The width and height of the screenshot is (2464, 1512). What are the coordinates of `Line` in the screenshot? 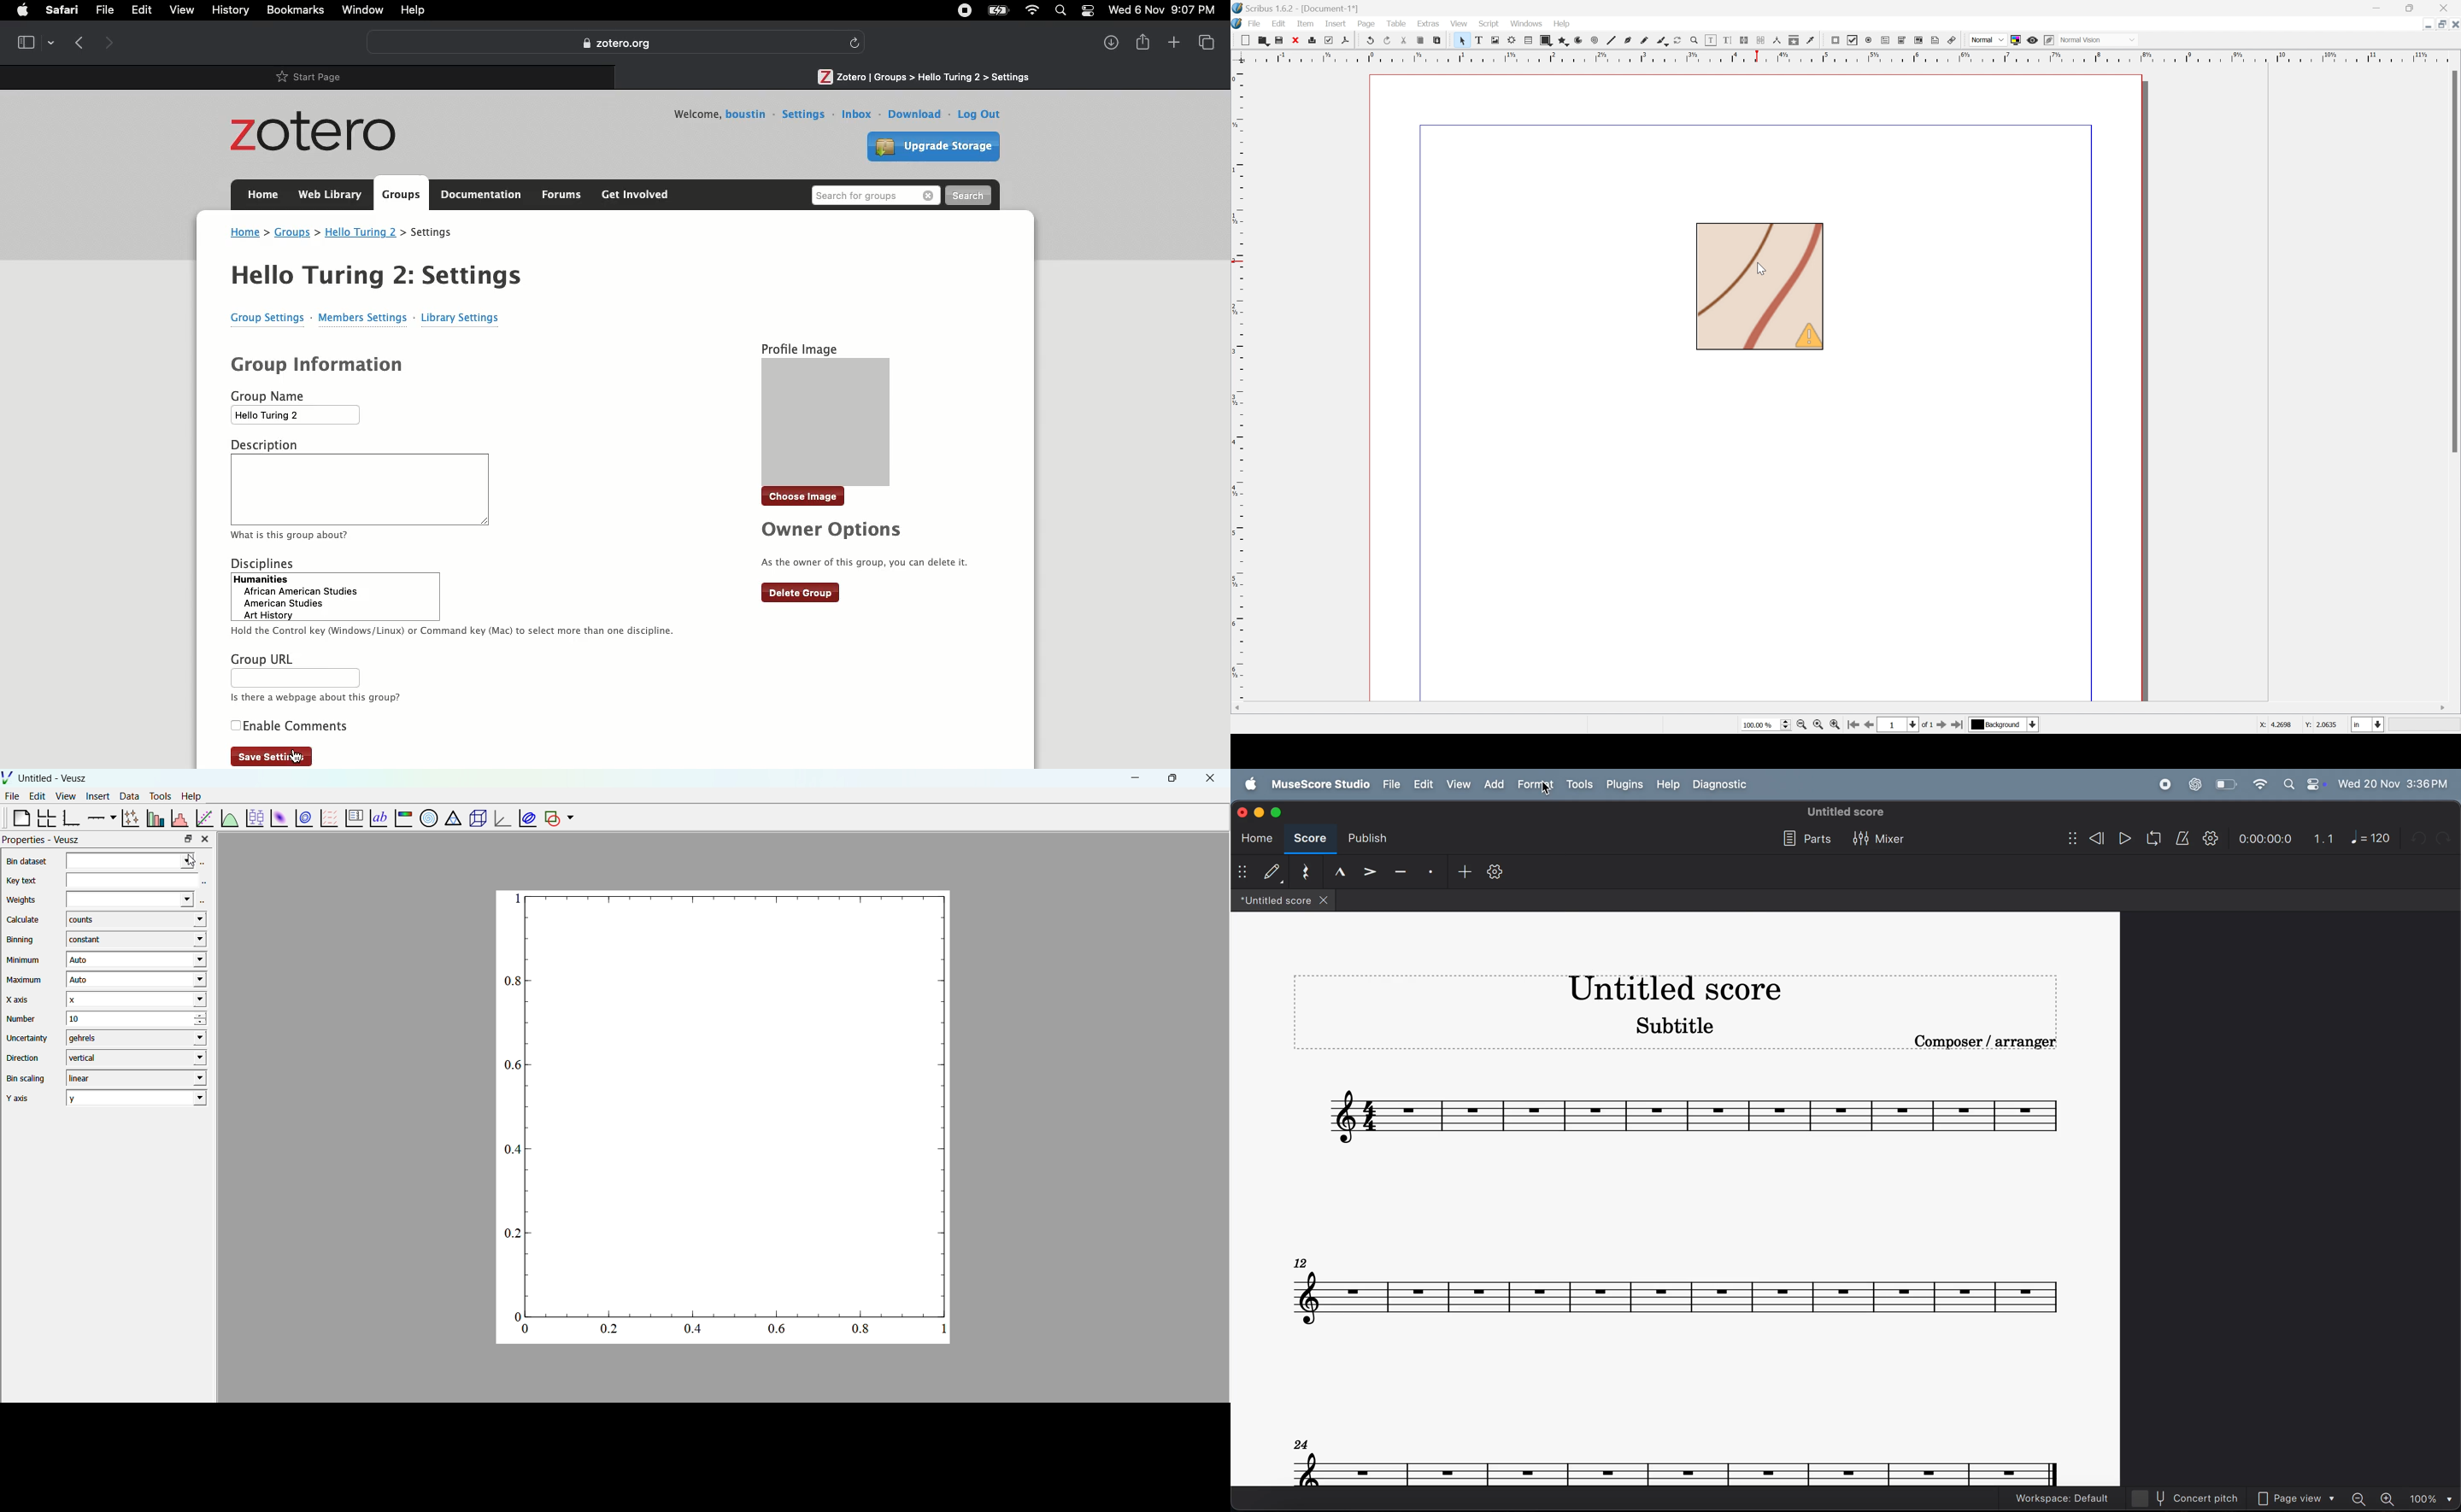 It's located at (1615, 41).